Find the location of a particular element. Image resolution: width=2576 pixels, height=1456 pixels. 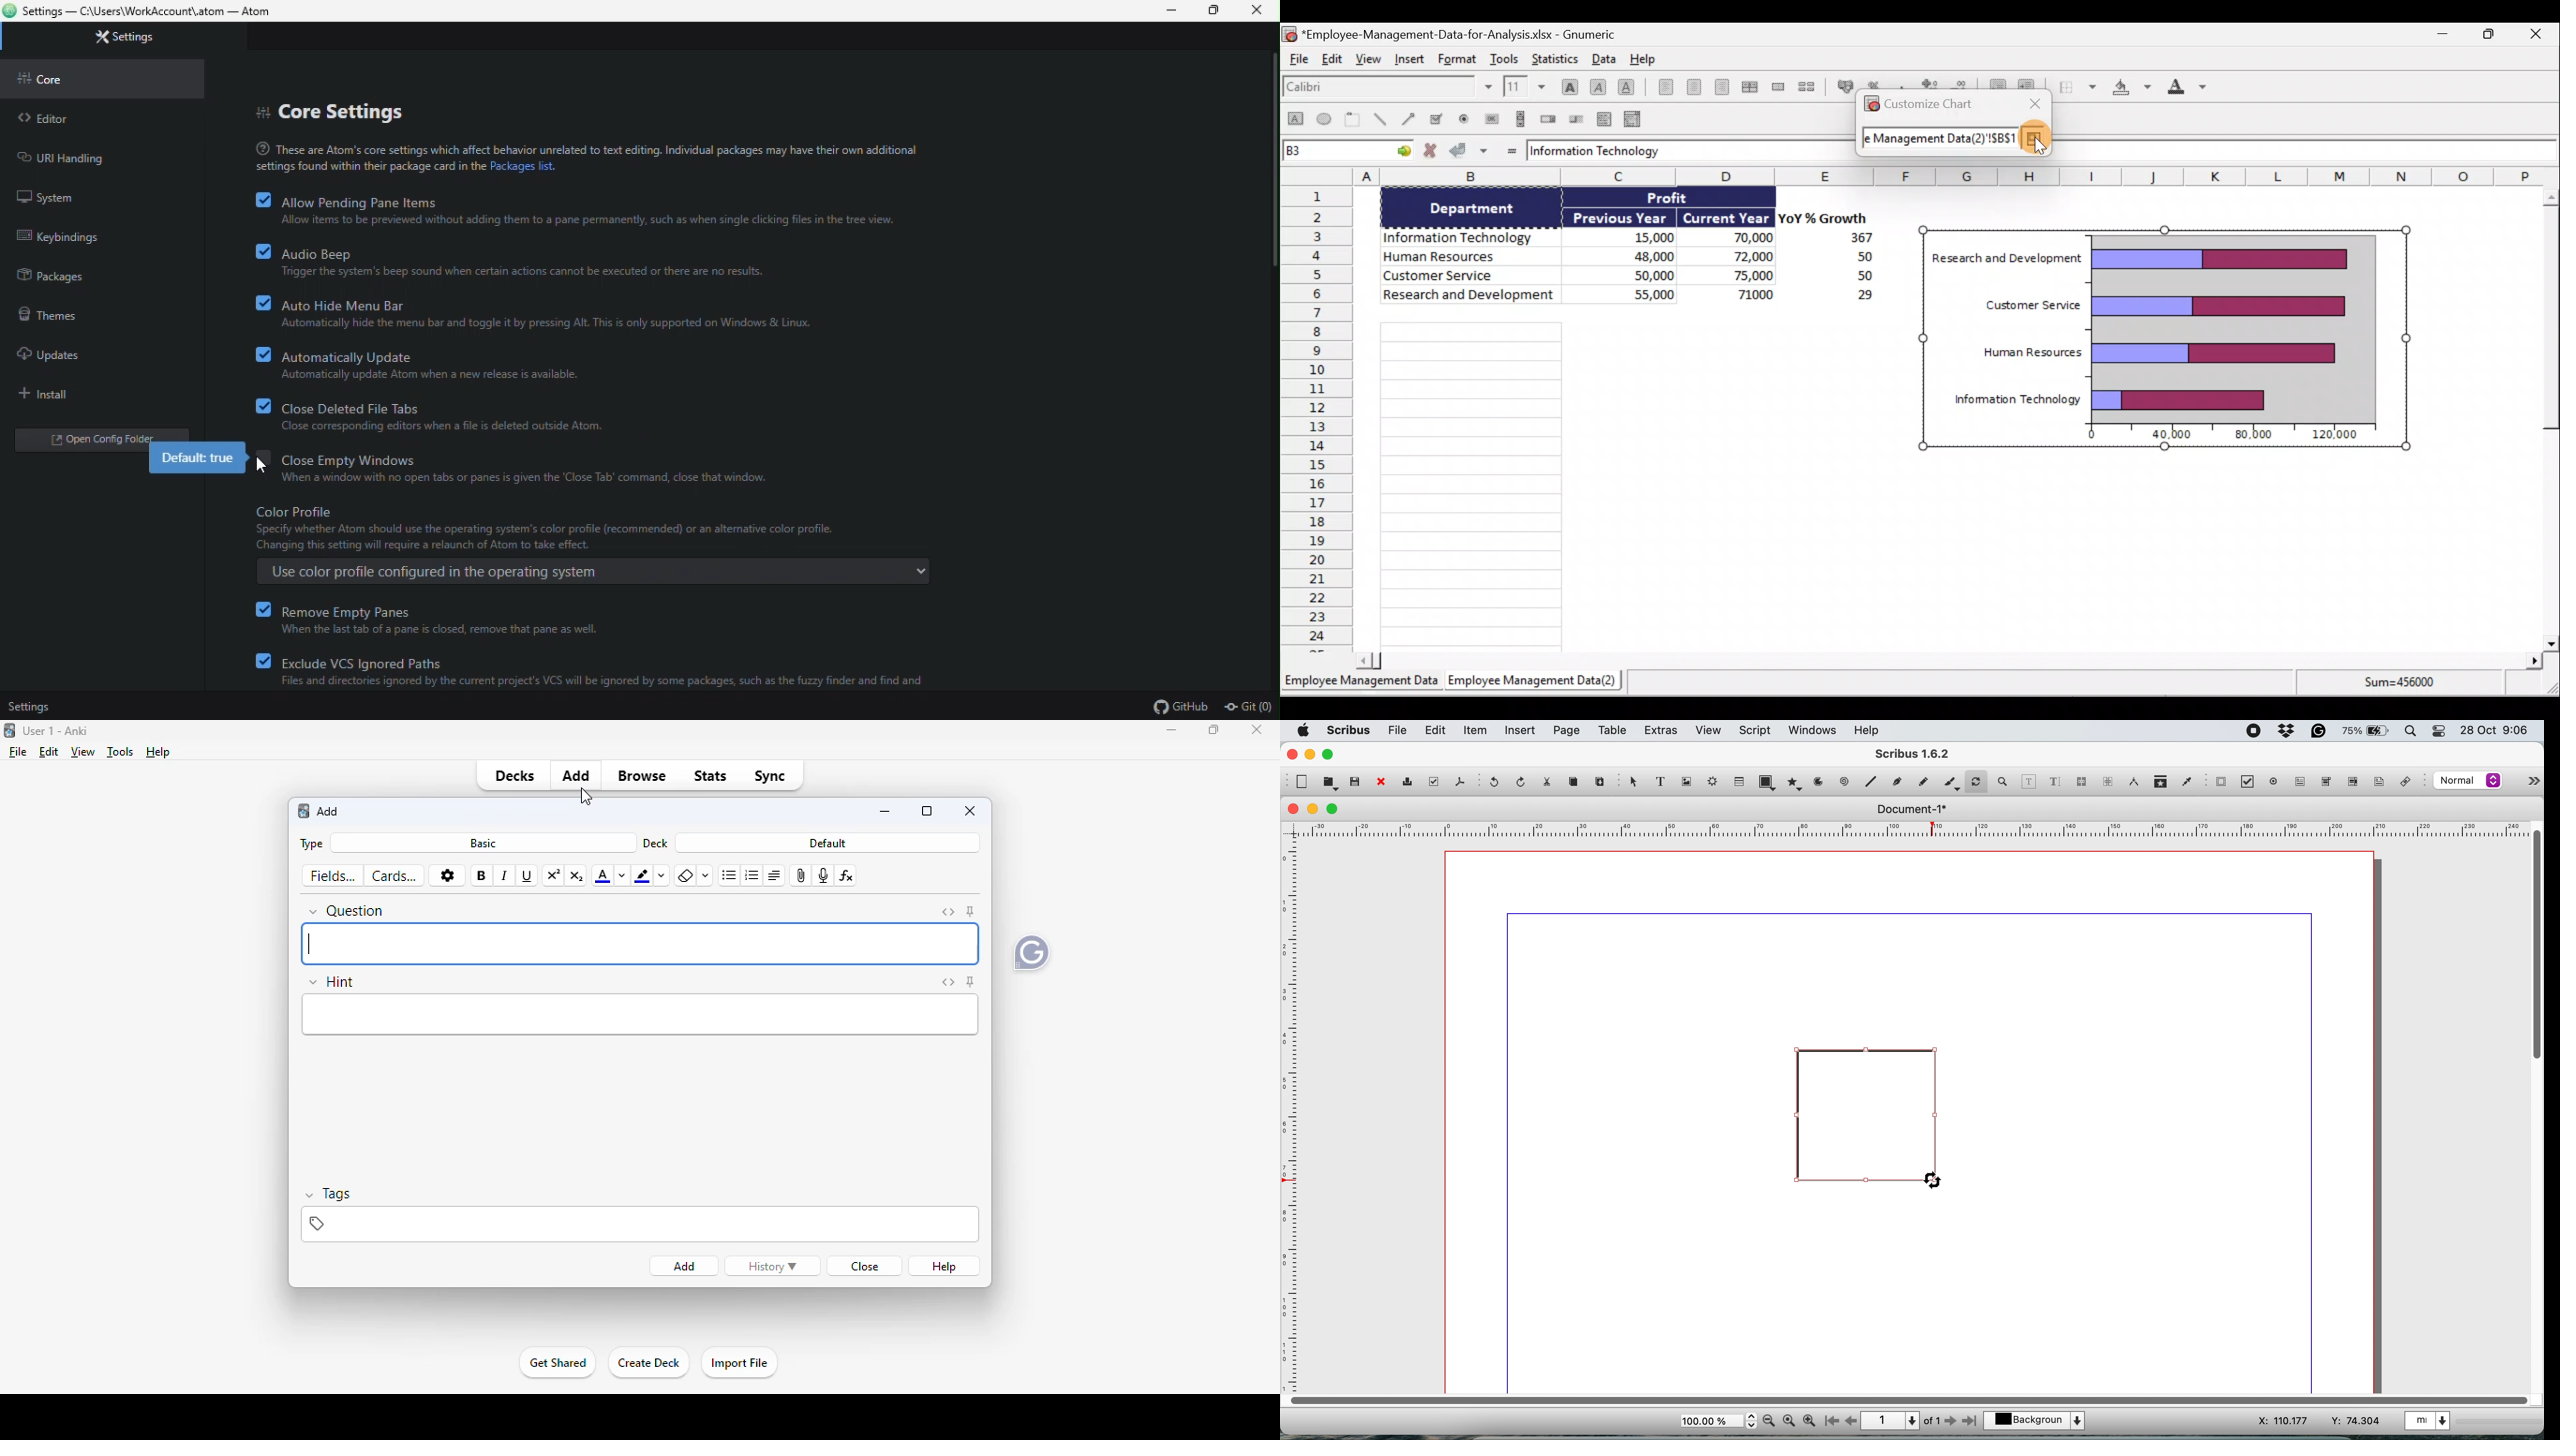

default is located at coordinates (826, 843).